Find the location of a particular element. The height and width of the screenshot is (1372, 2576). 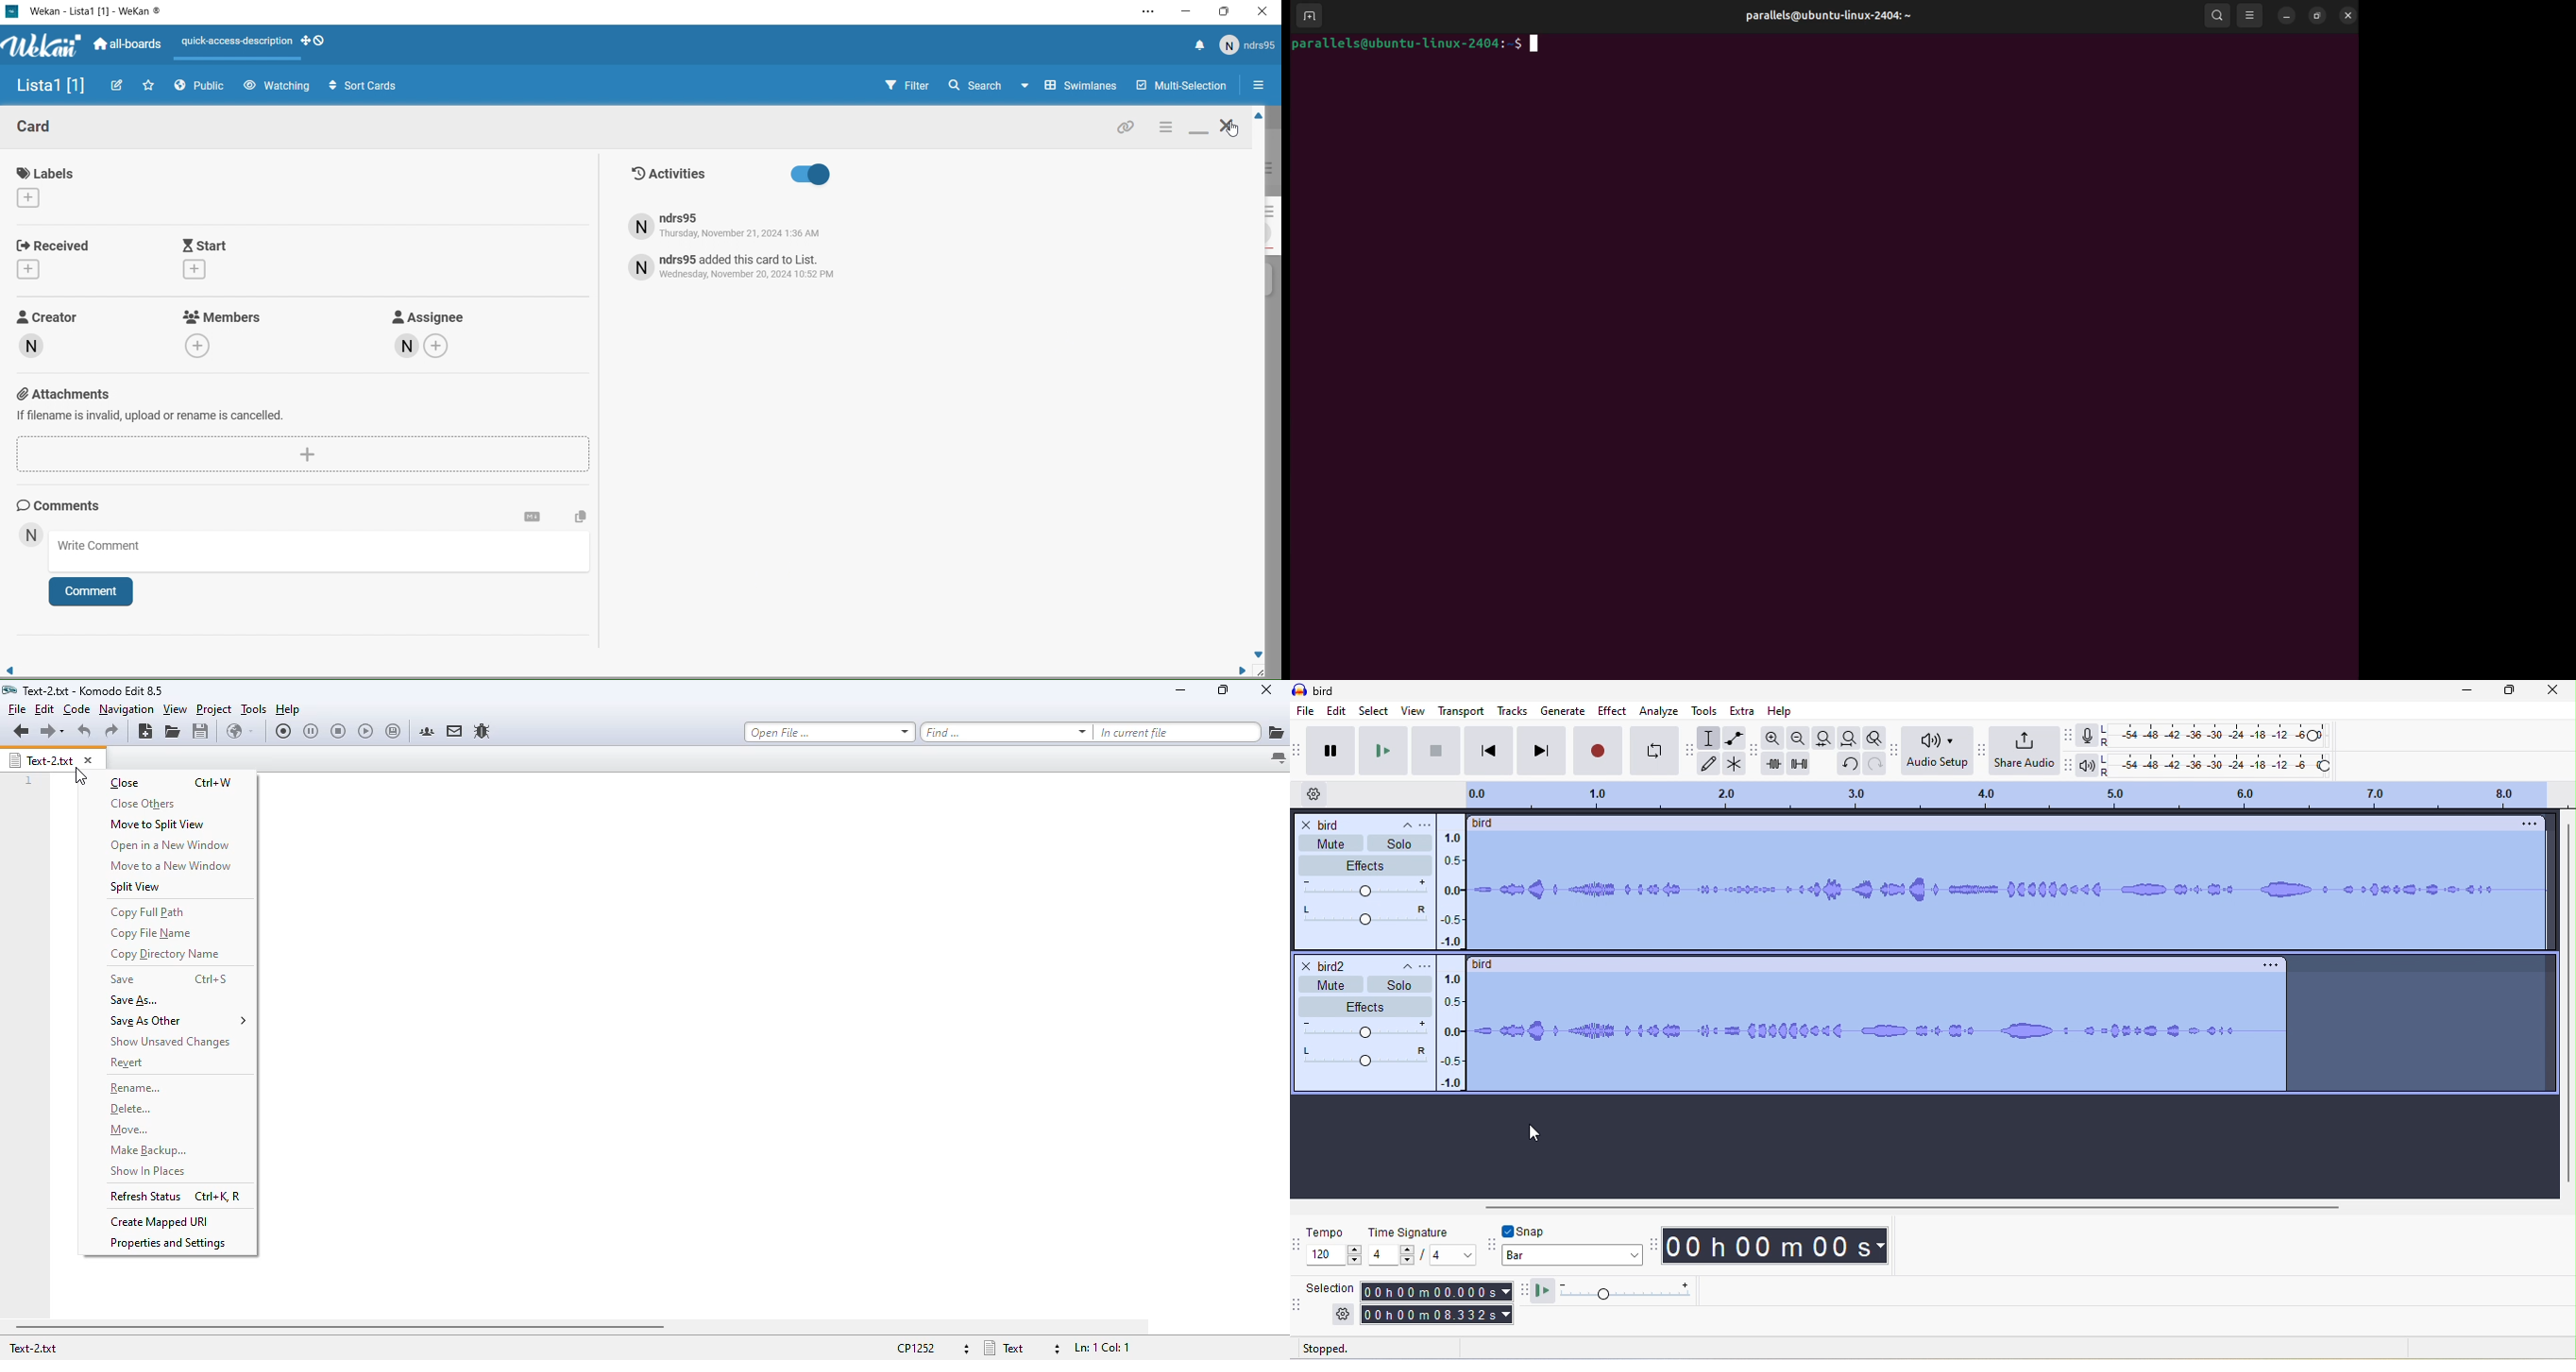

zoom in is located at coordinates (1774, 737).